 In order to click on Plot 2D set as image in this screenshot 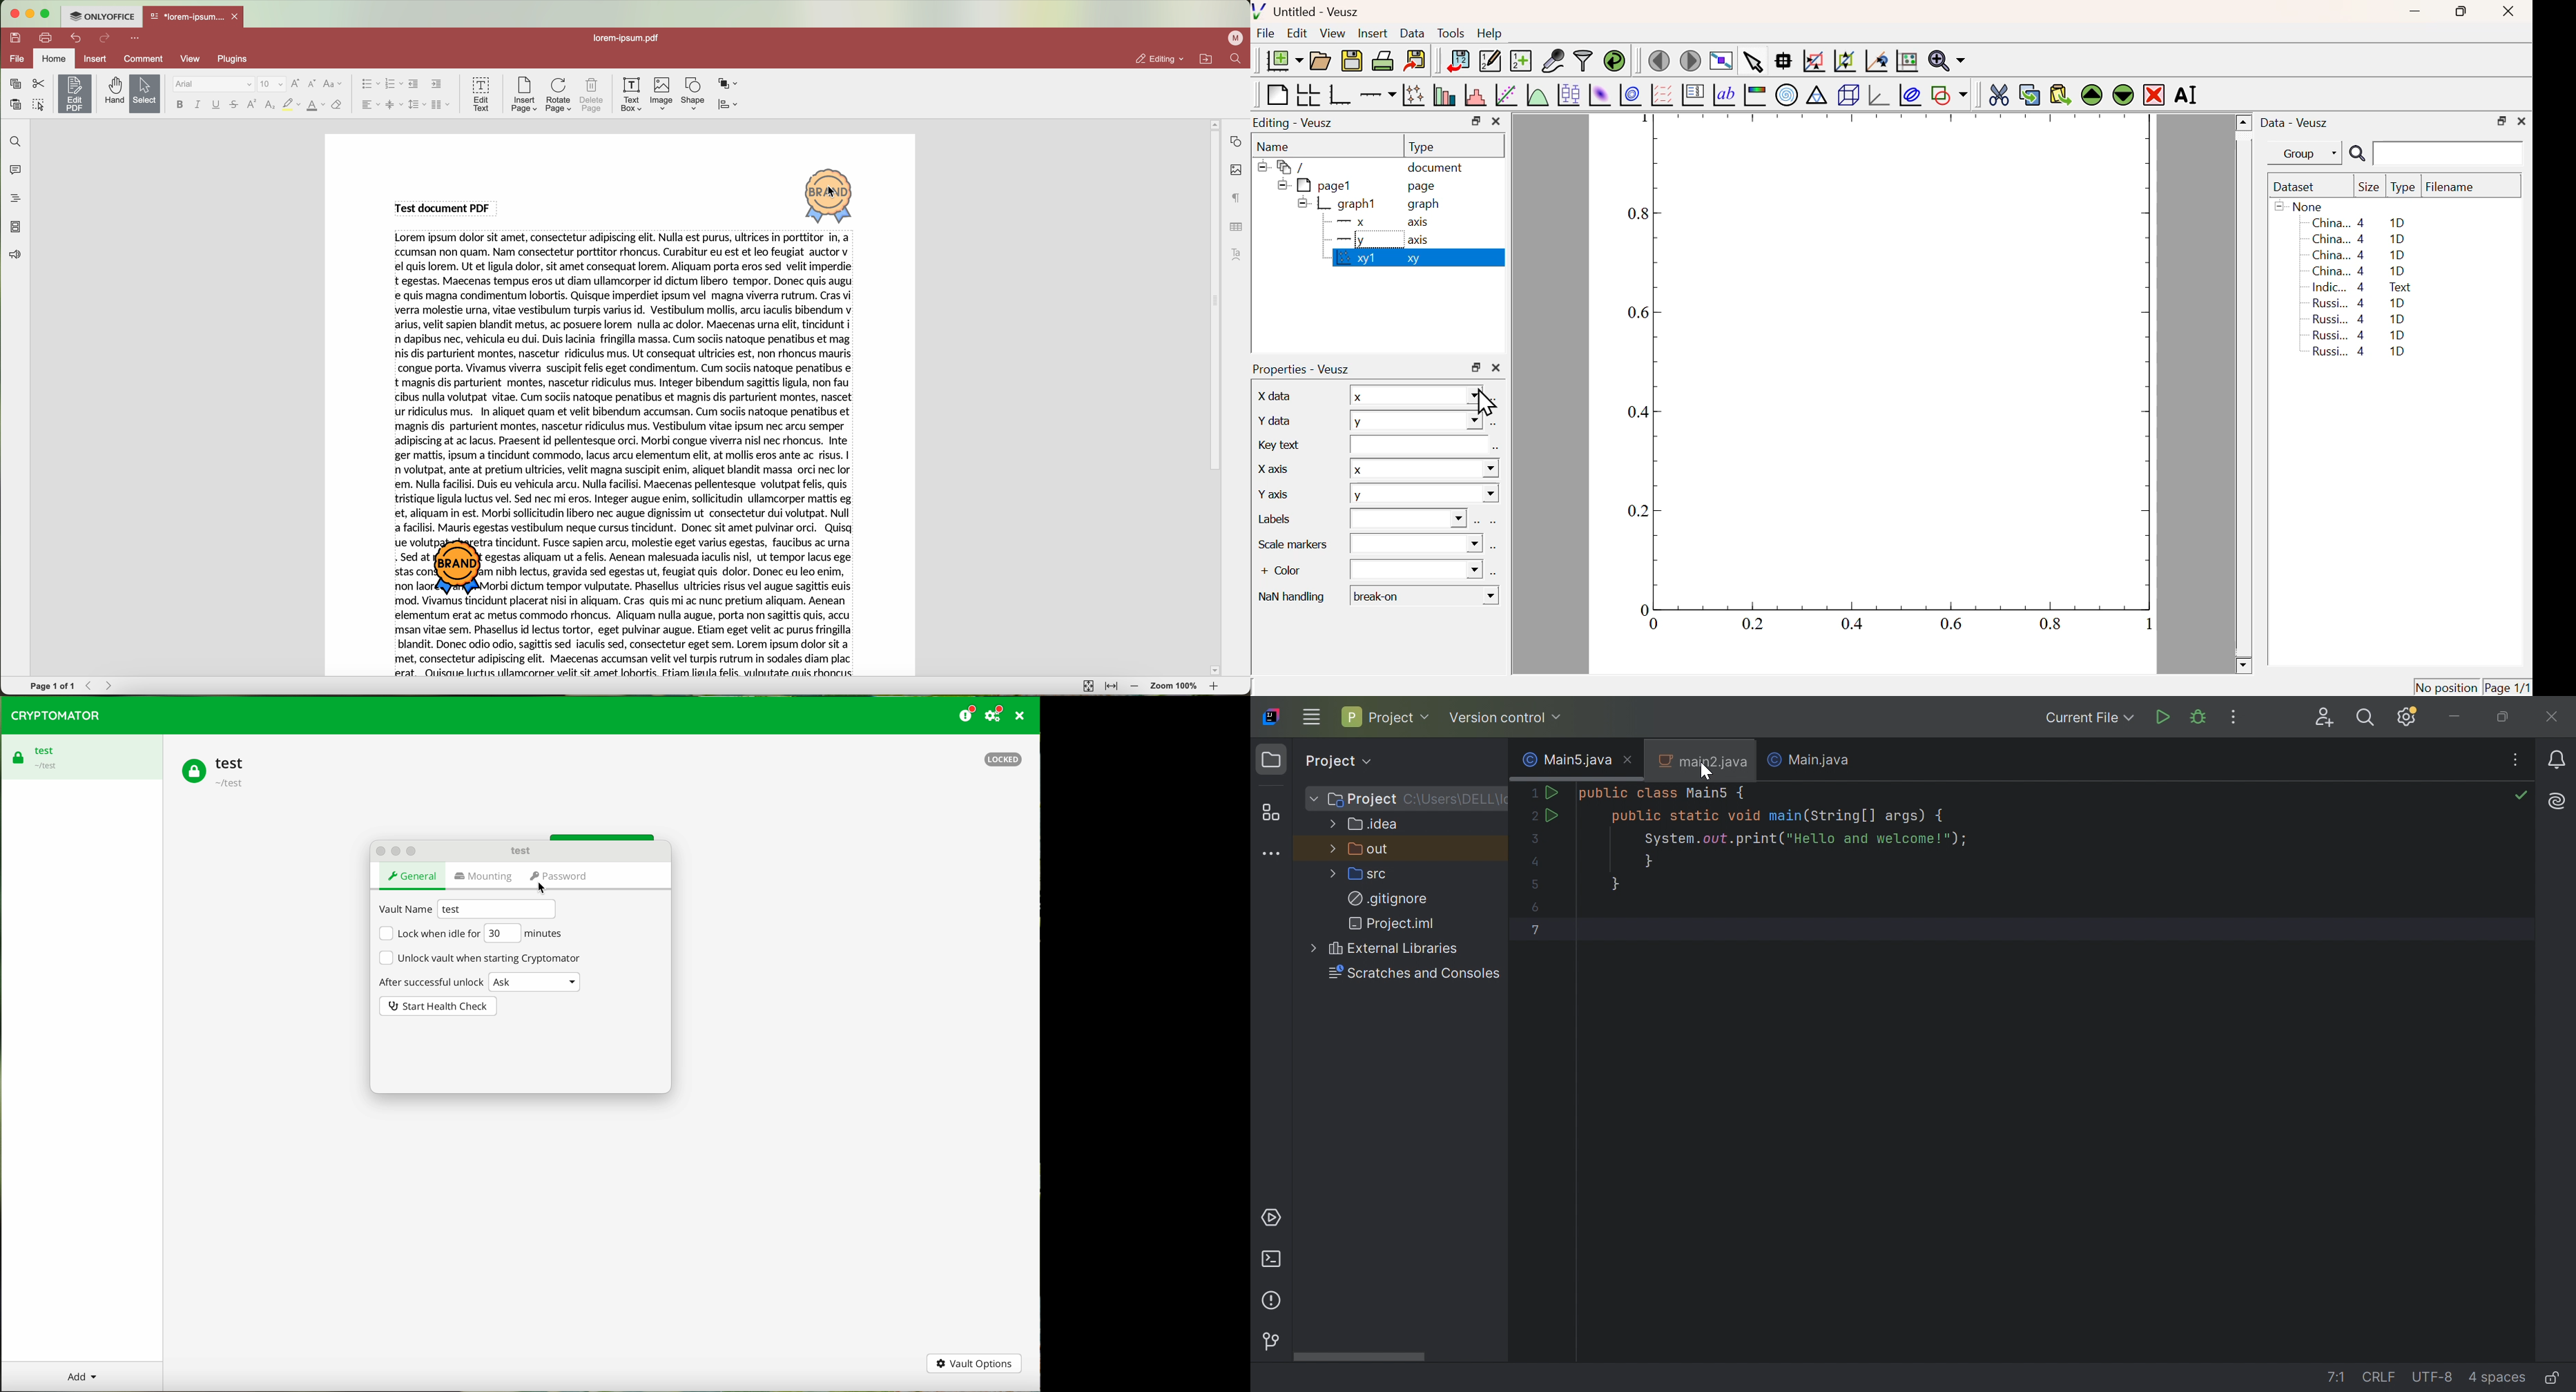, I will do `click(1599, 96)`.